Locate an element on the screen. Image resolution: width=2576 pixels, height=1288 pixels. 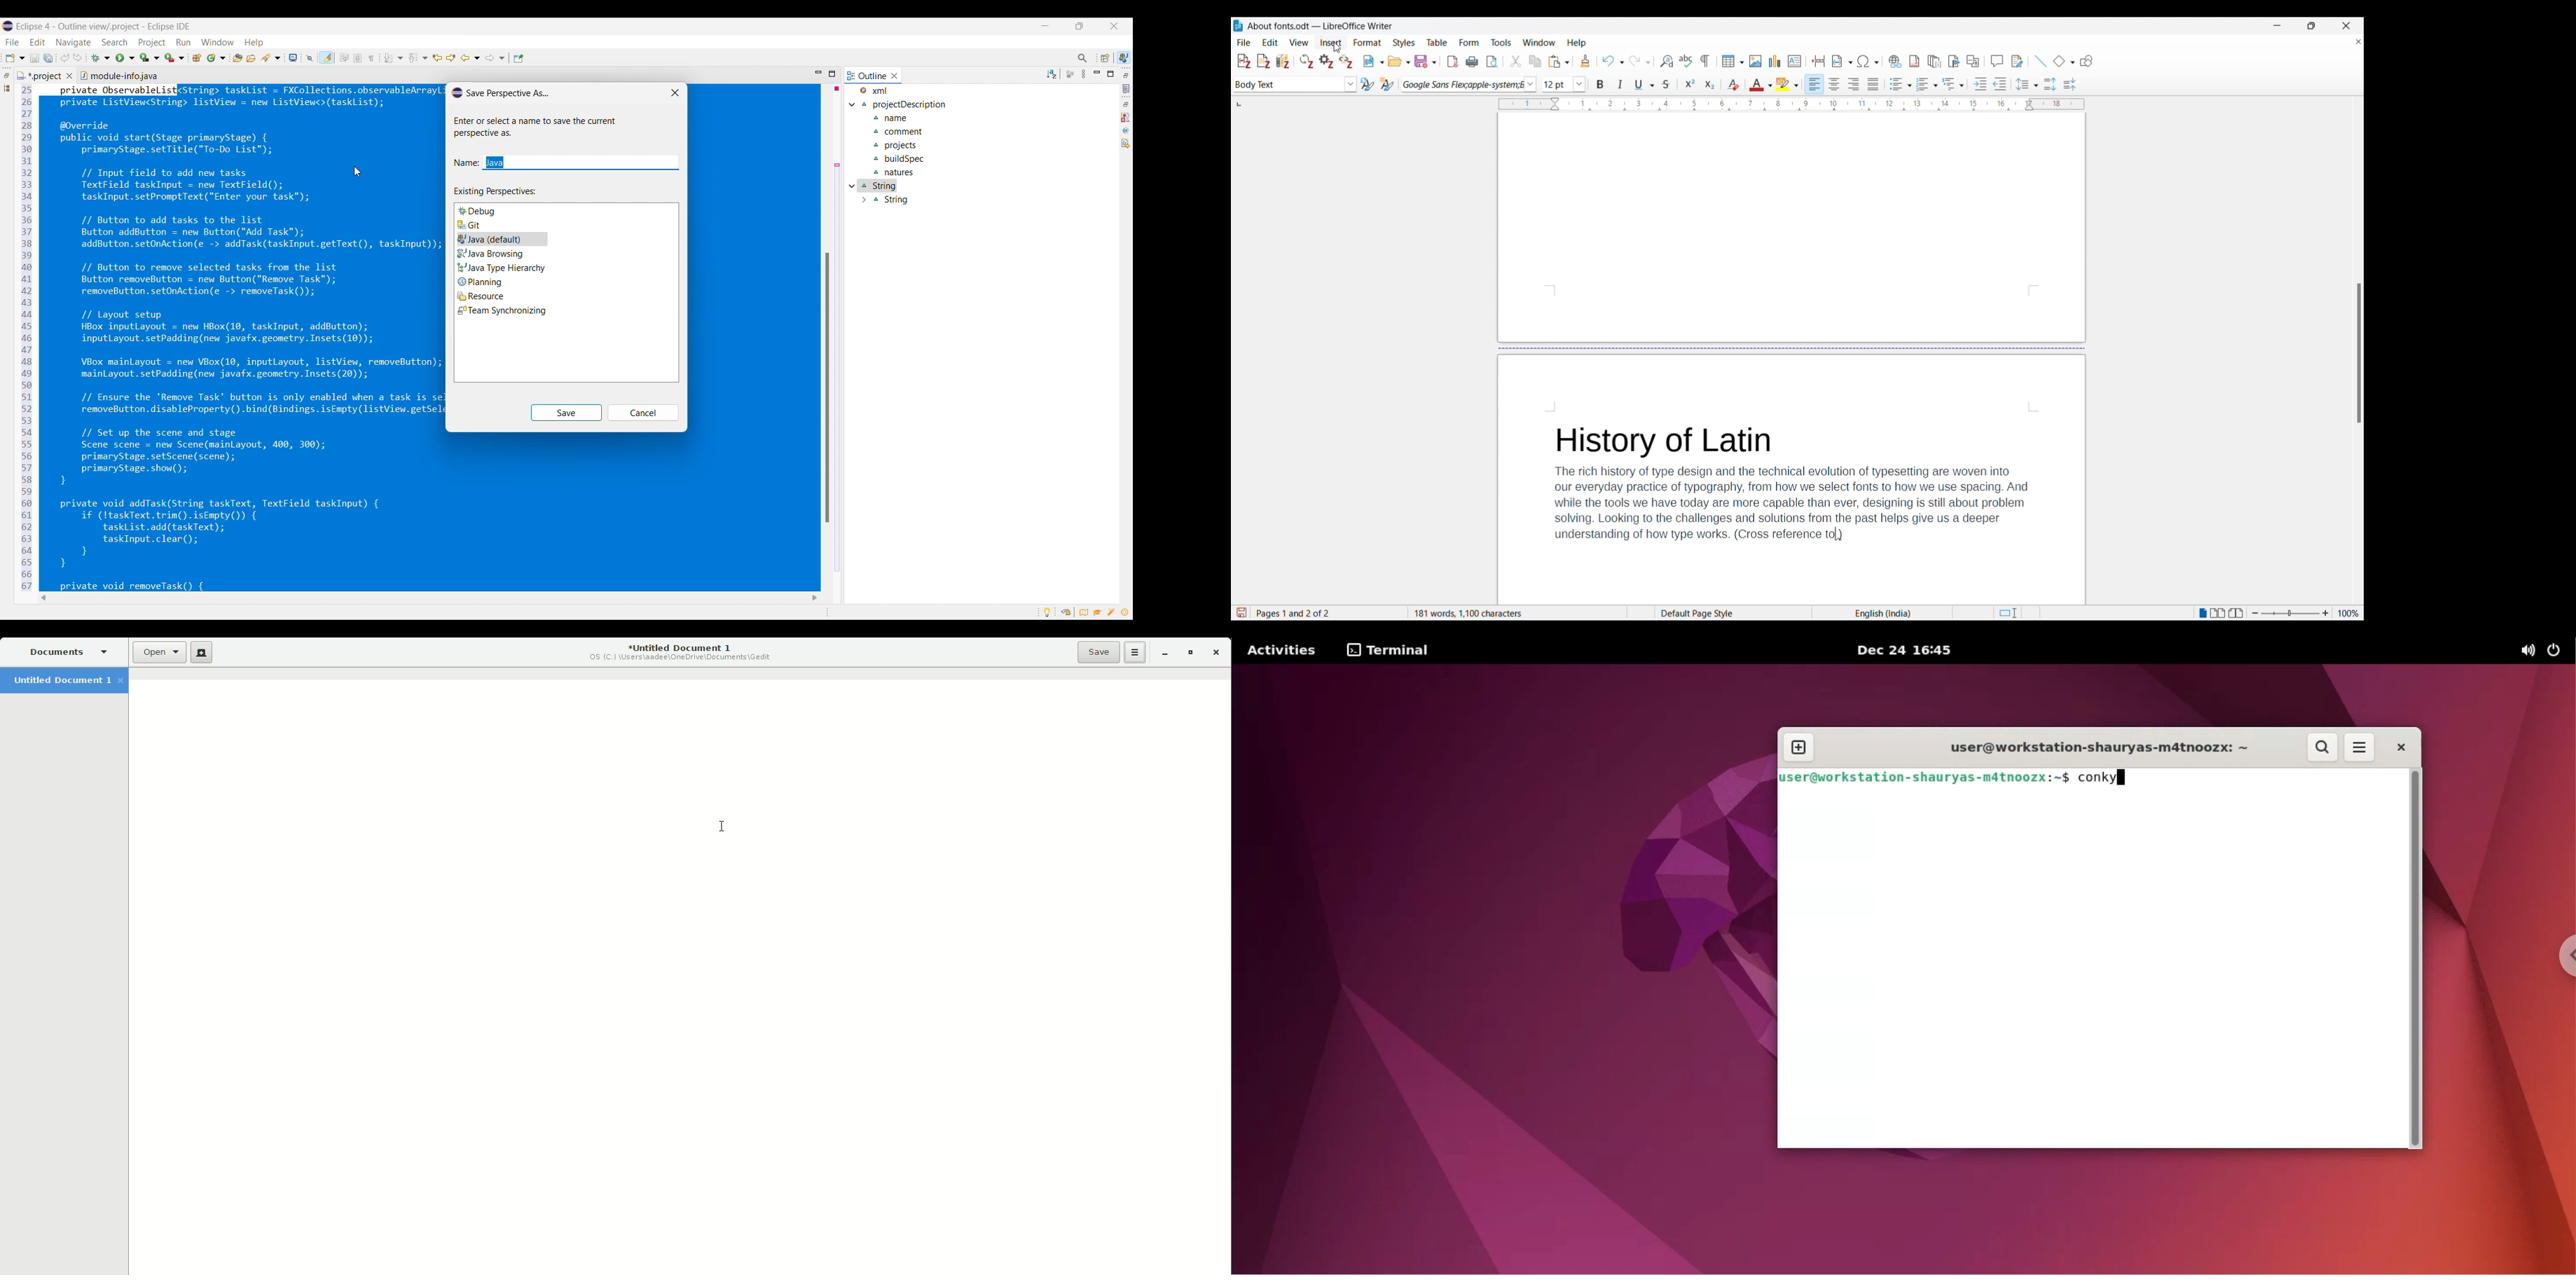
Cut is located at coordinates (1516, 61).